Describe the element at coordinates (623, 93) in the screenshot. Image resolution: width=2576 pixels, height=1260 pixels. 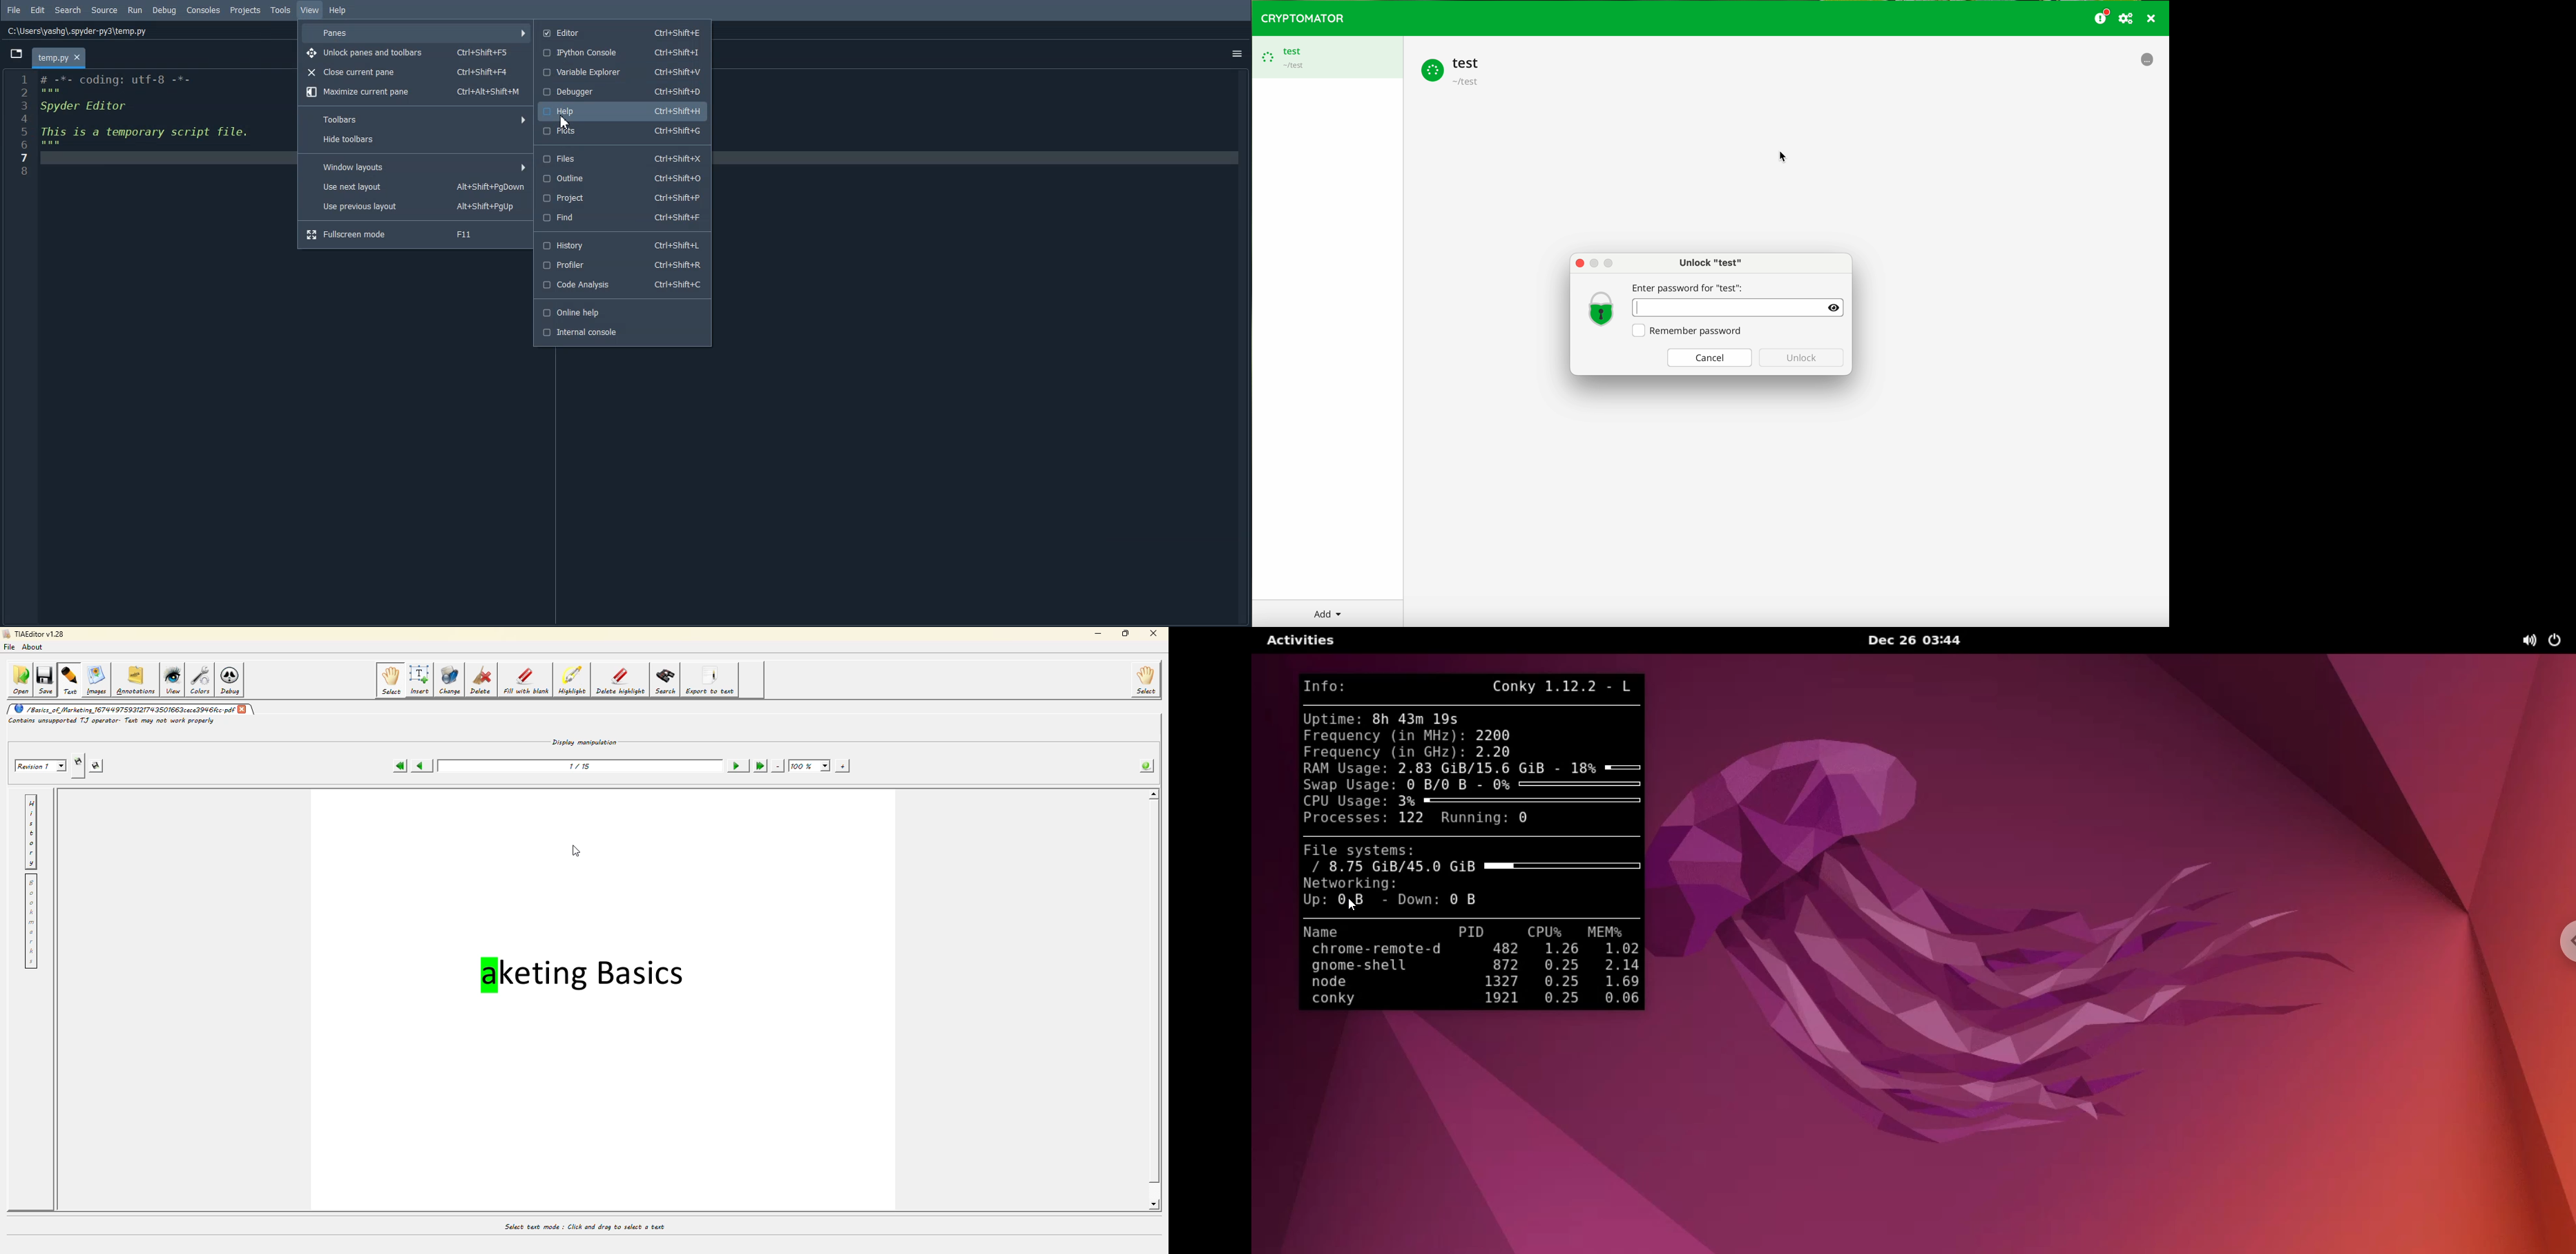
I see `Debugger` at that location.